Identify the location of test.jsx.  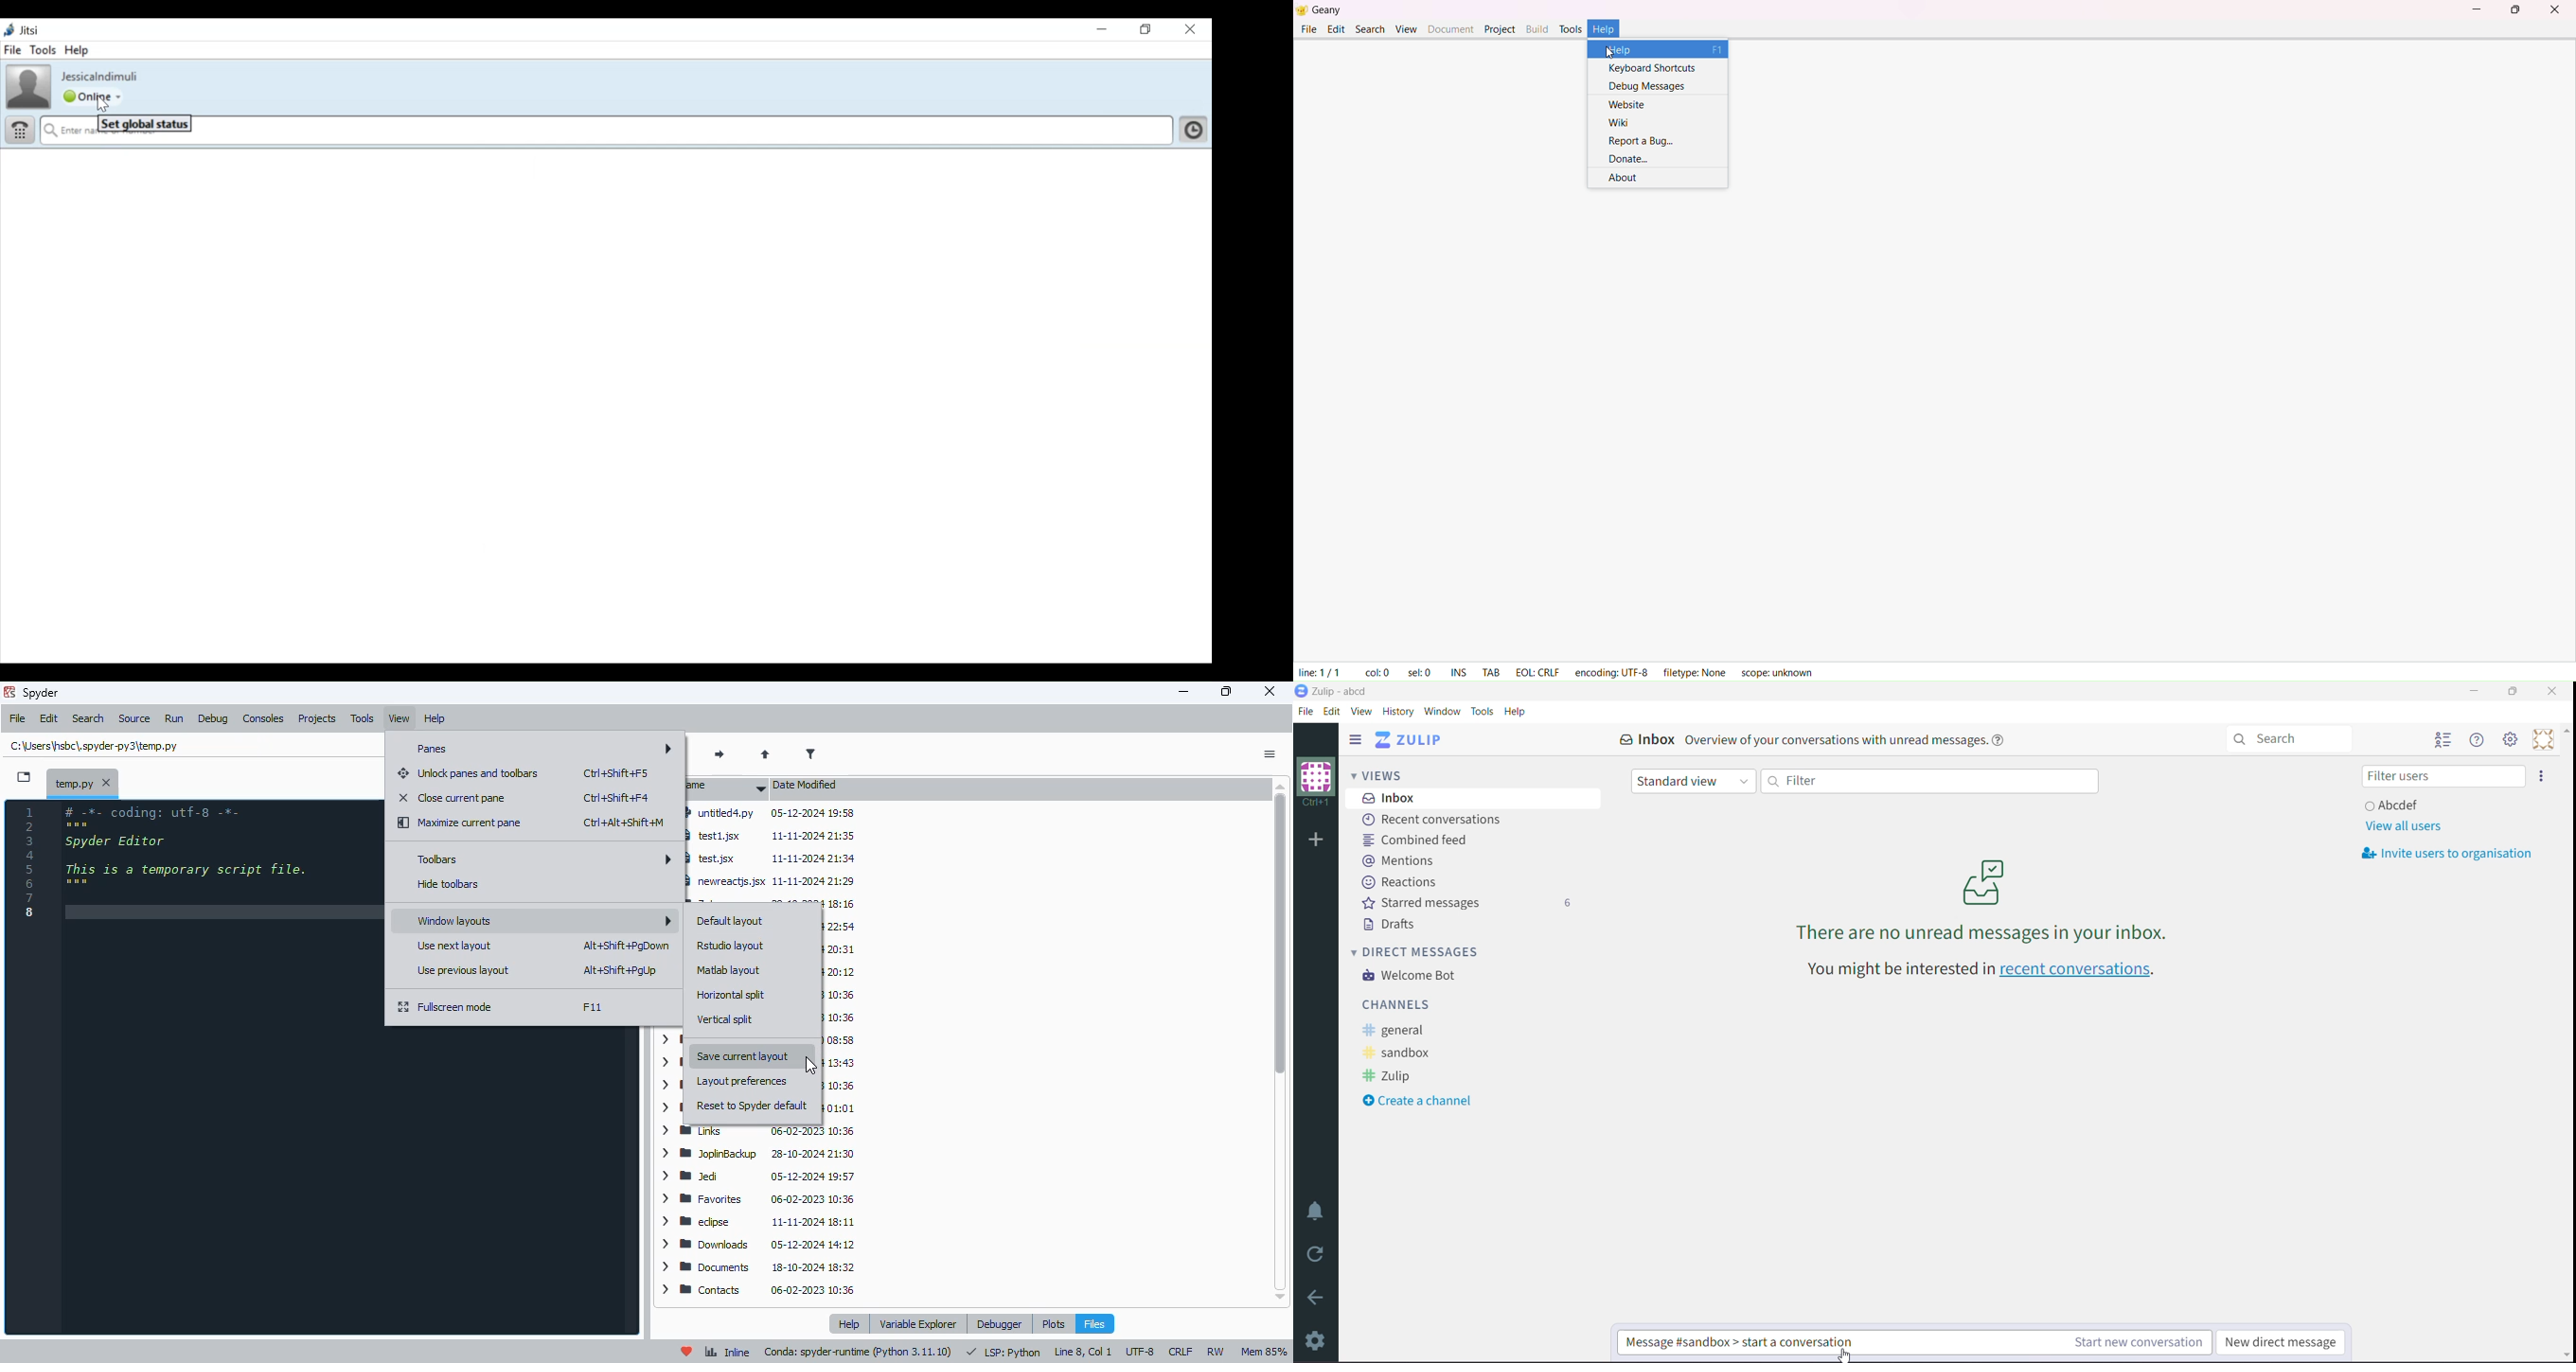
(773, 857).